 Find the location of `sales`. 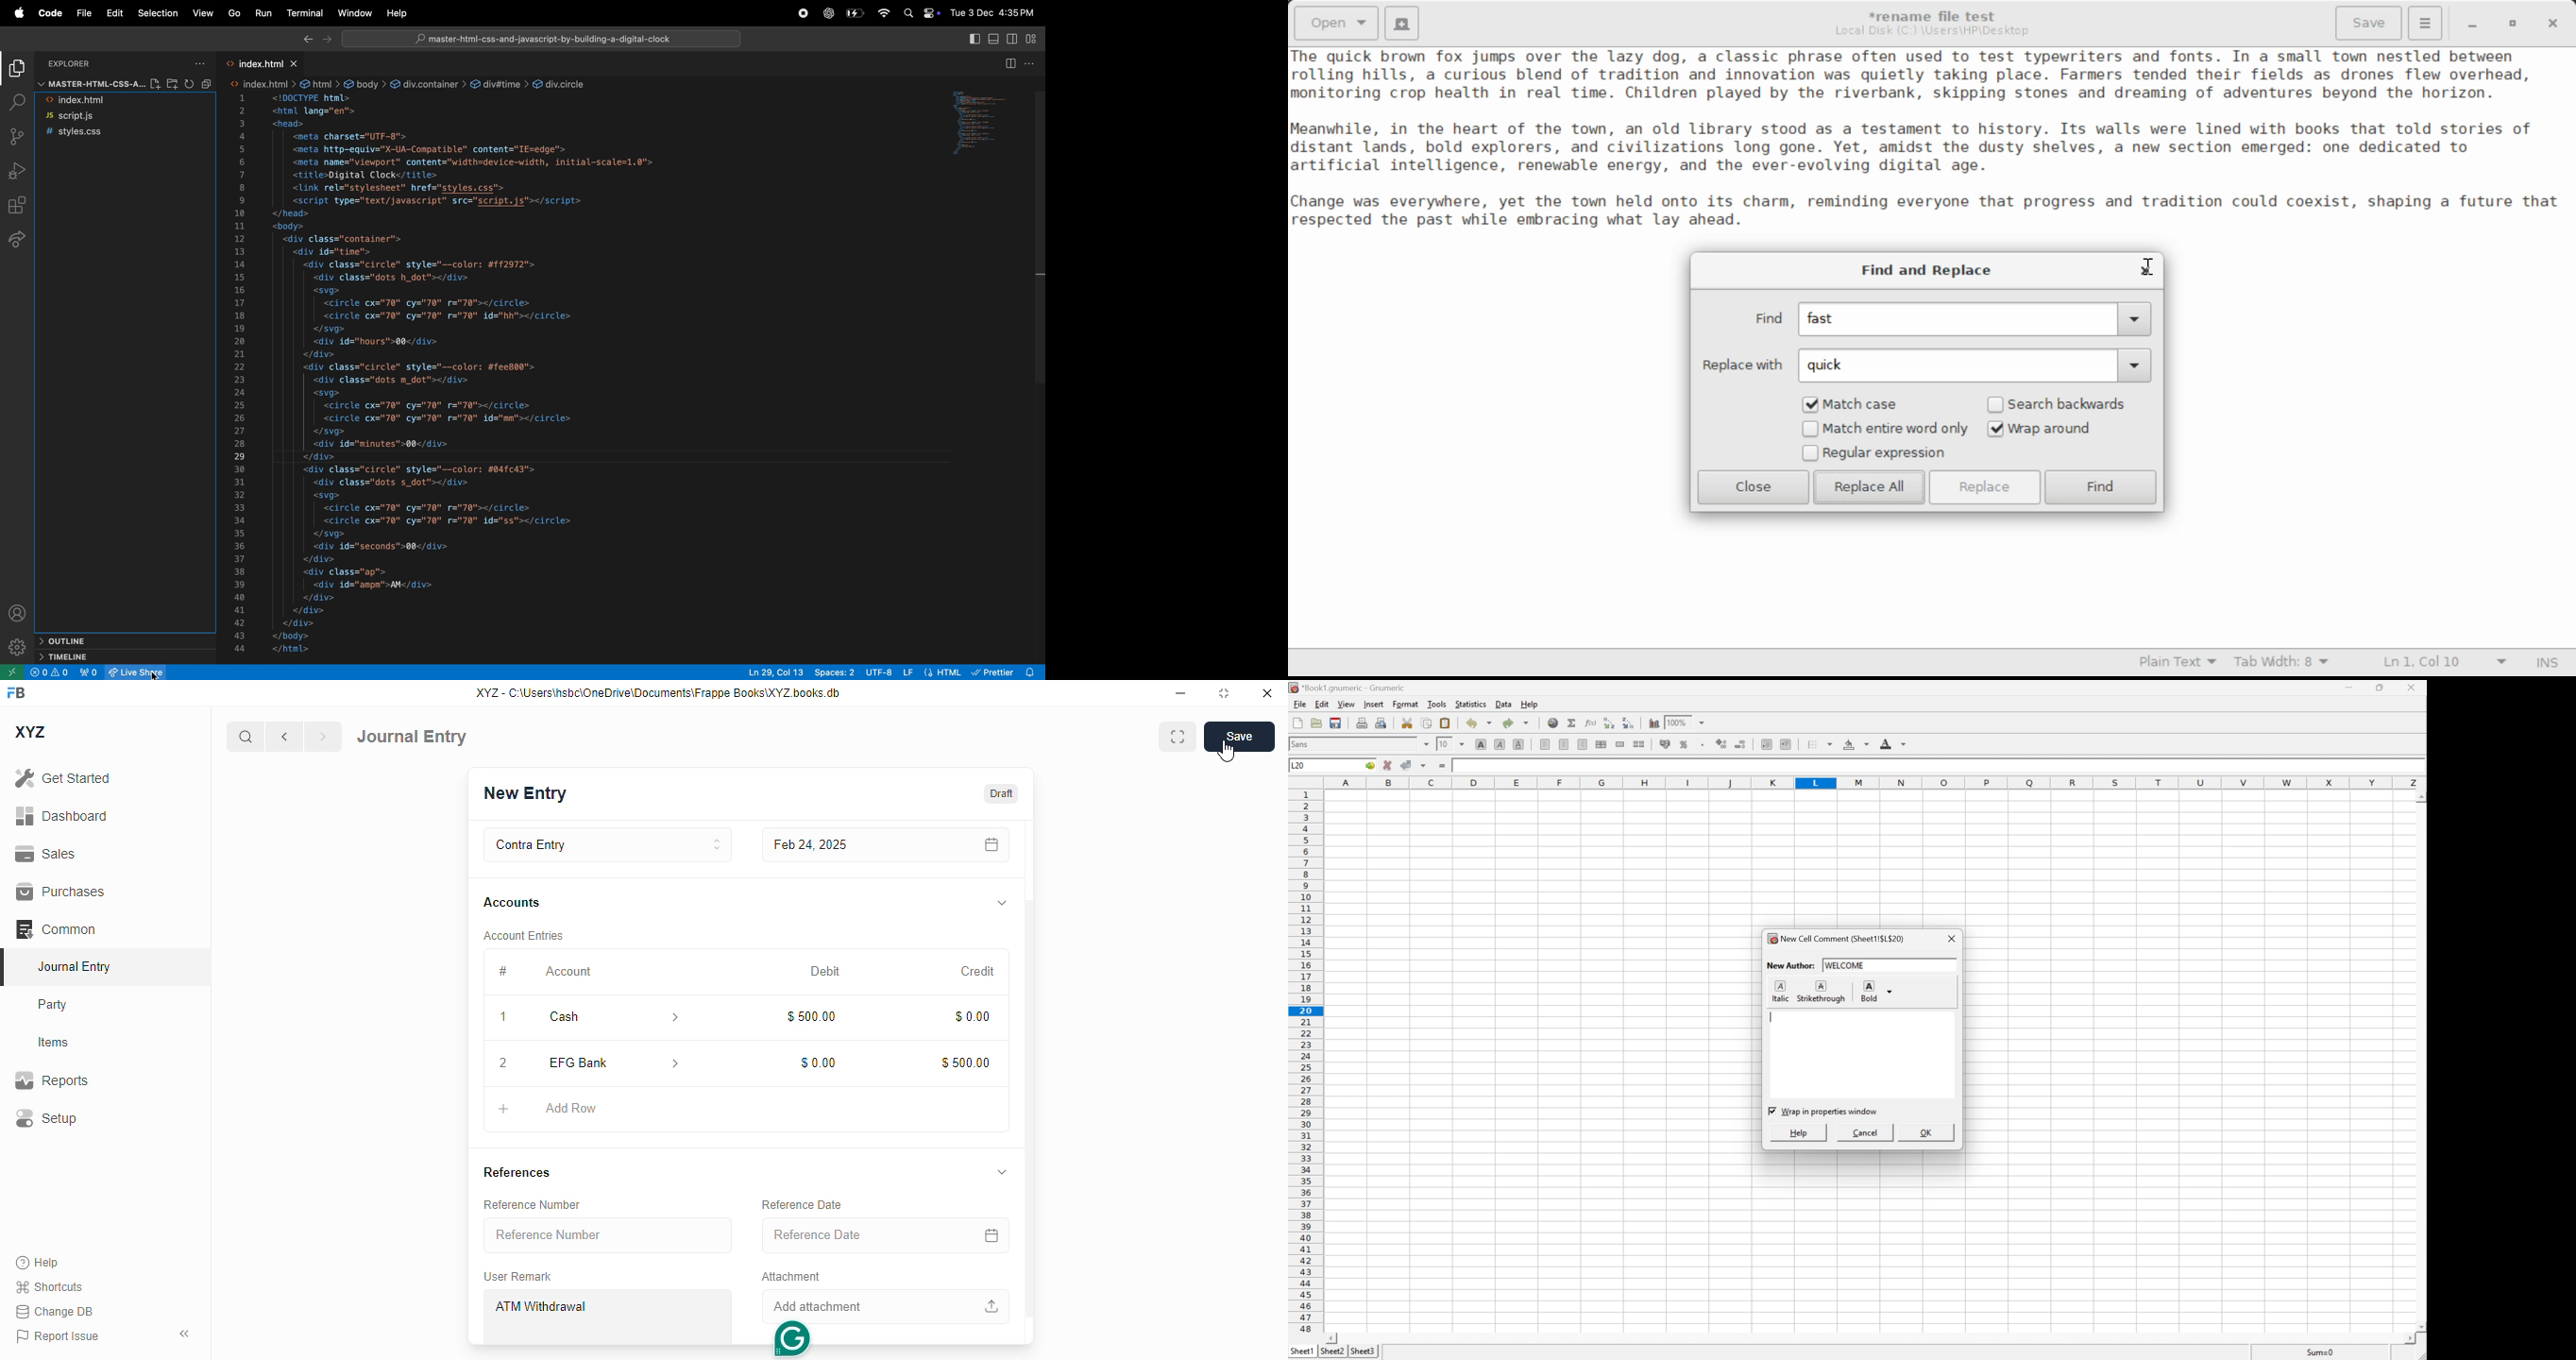

sales is located at coordinates (45, 854).